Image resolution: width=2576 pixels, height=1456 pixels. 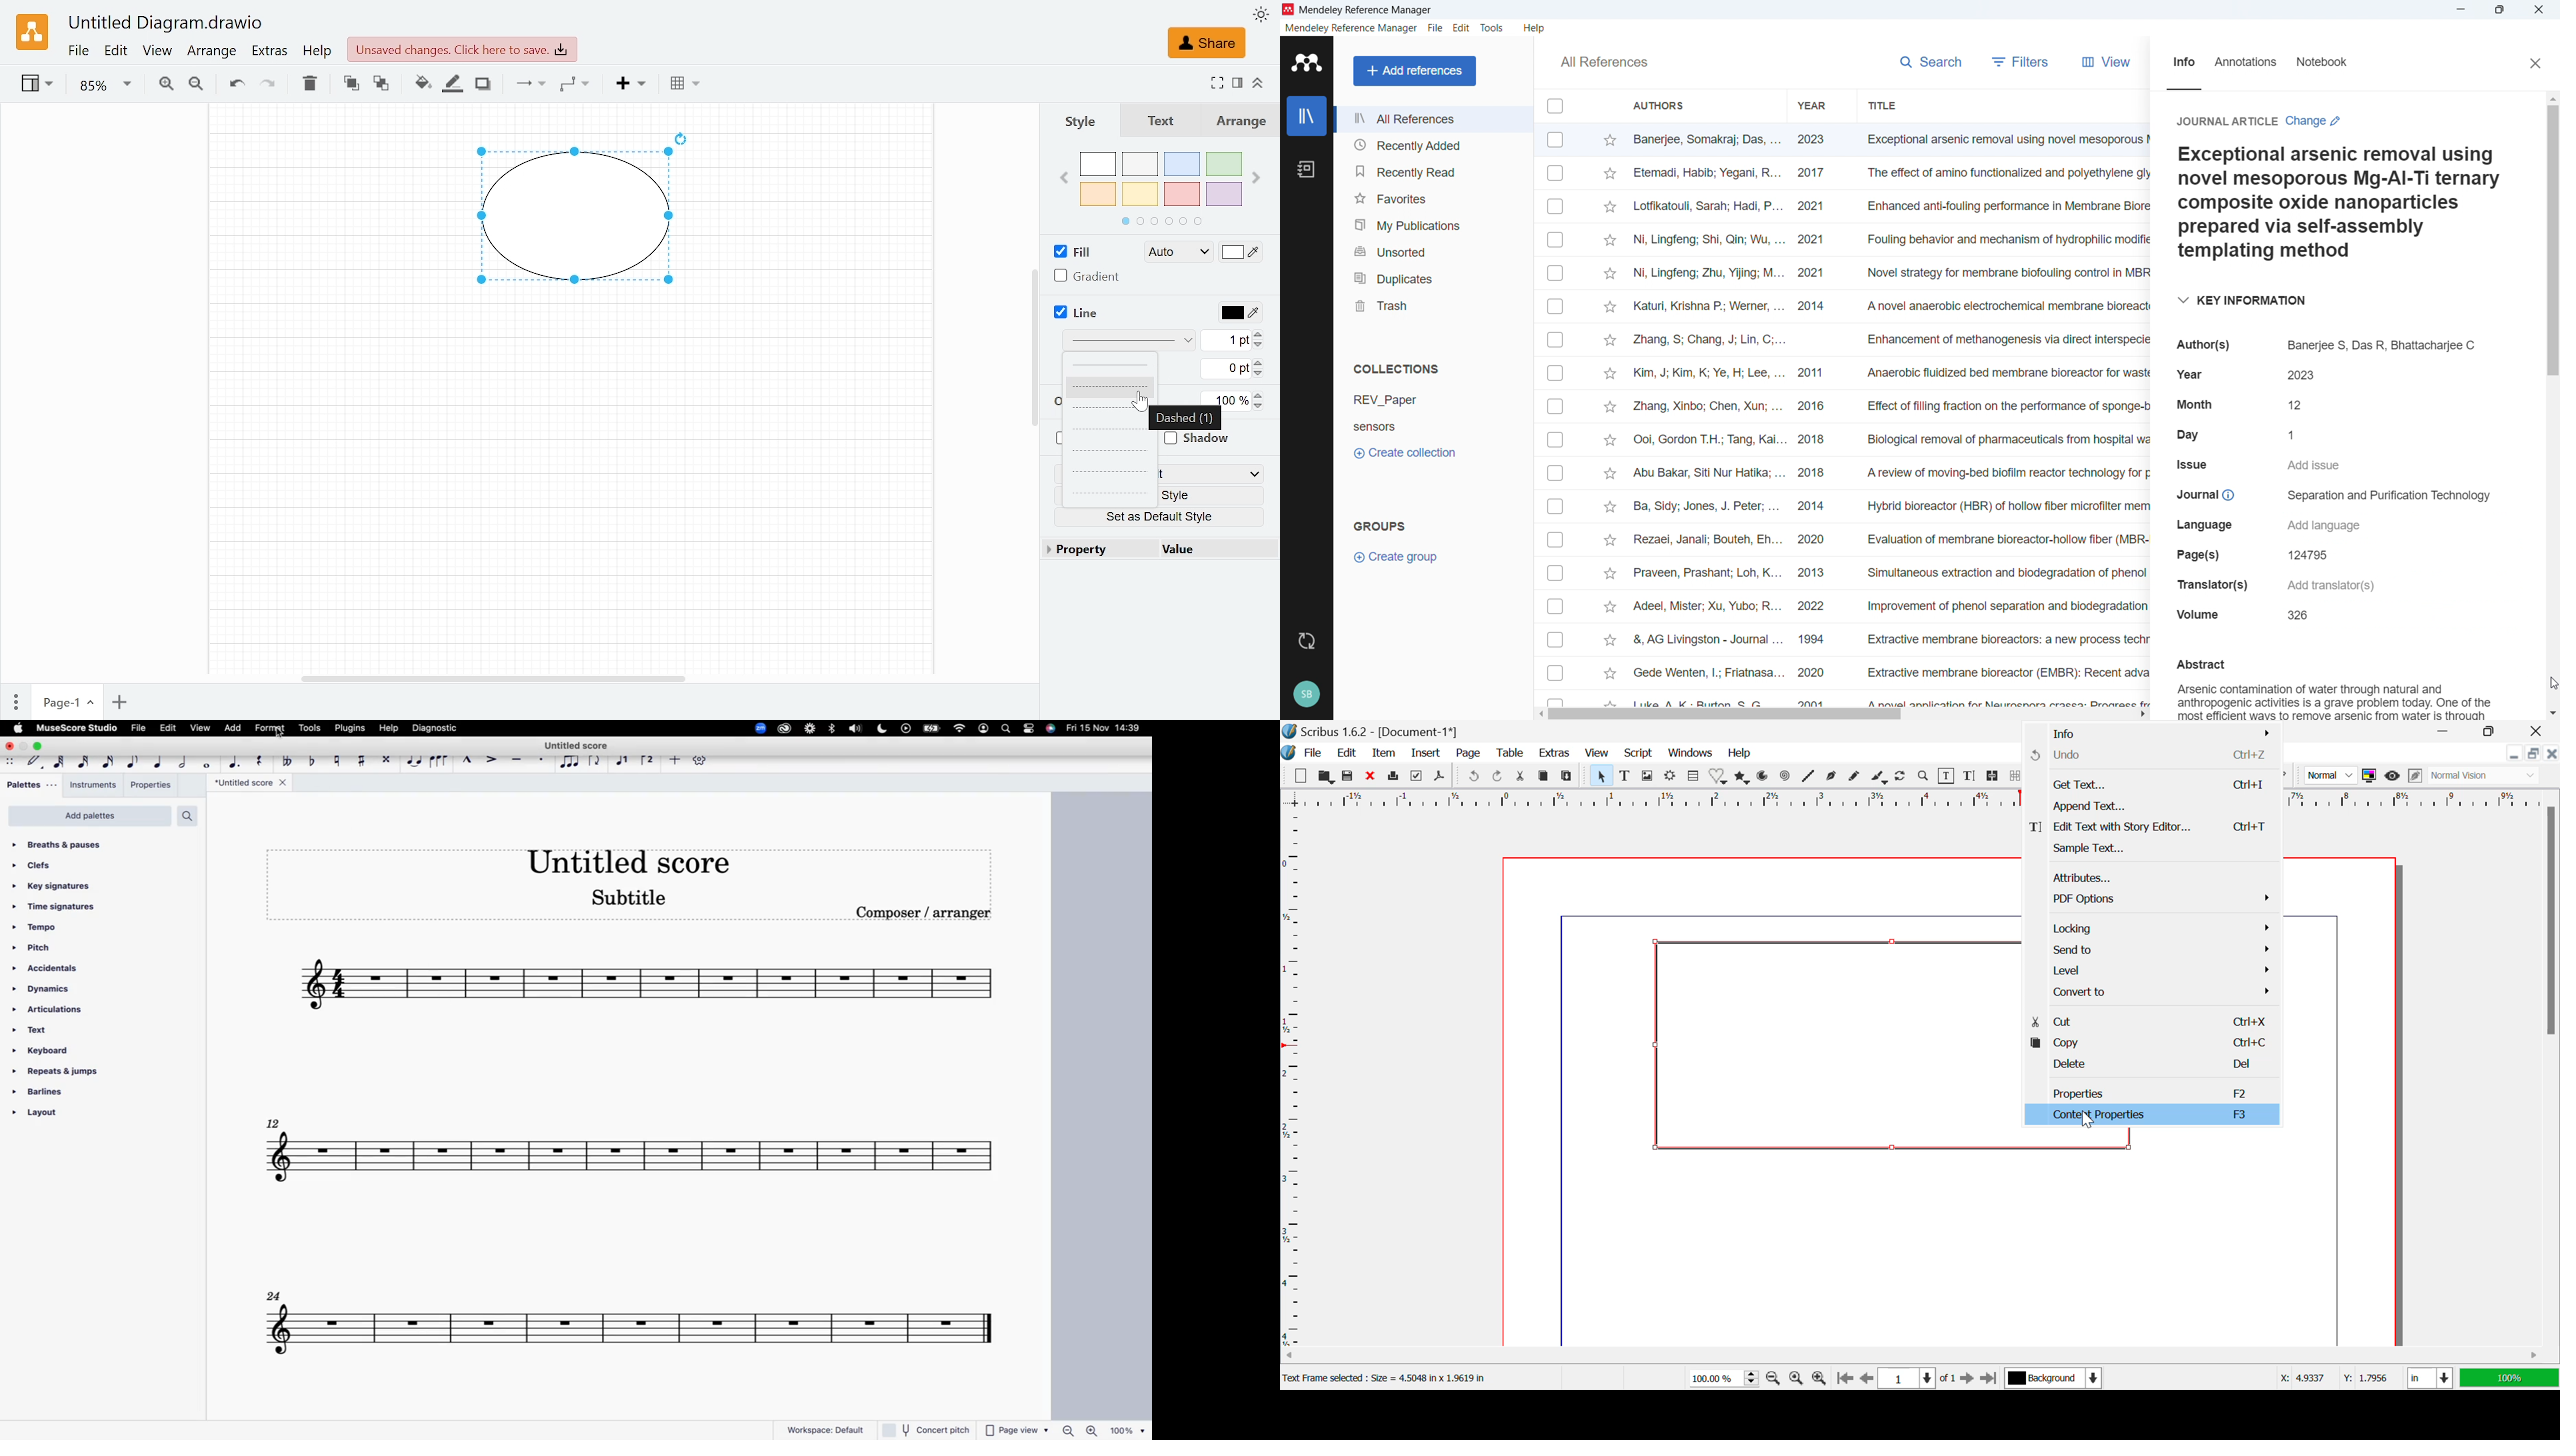 What do you see at coordinates (1397, 426) in the screenshot?
I see `sensors` at bounding box center [1397, 426].